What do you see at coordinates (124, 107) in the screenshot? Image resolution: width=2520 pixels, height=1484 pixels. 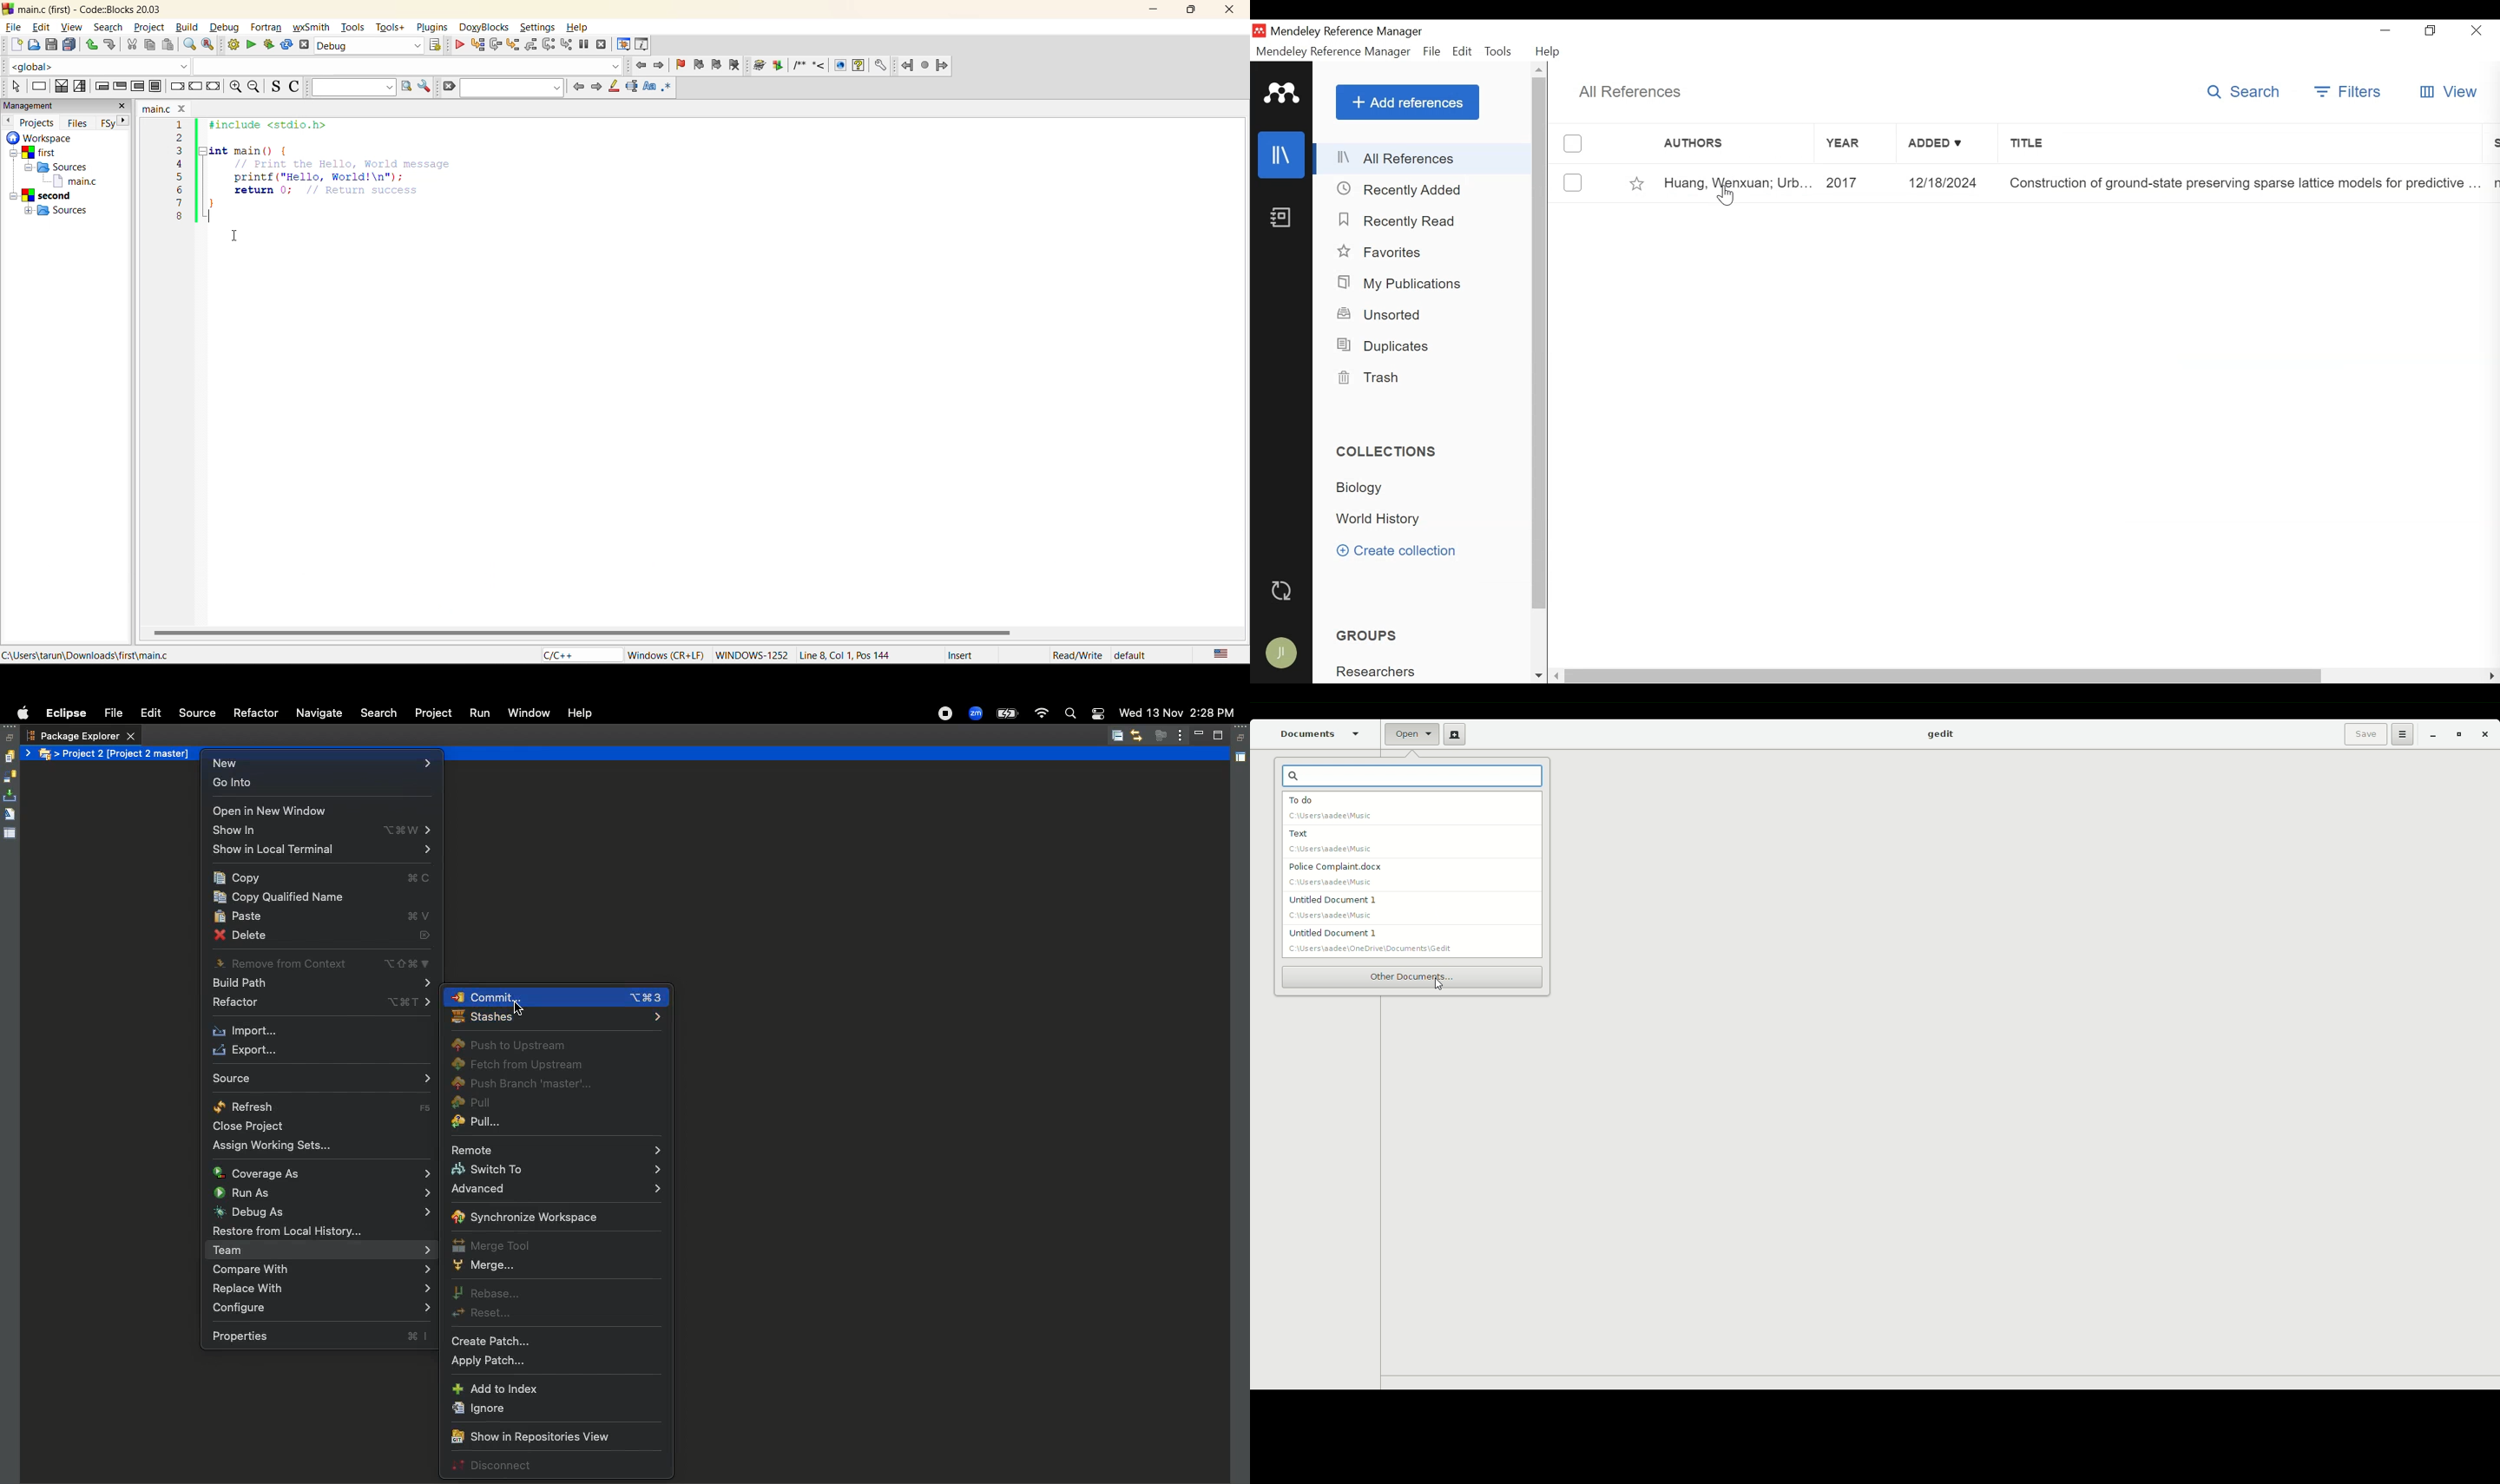 I see `close` at bounding box center [124, 107].